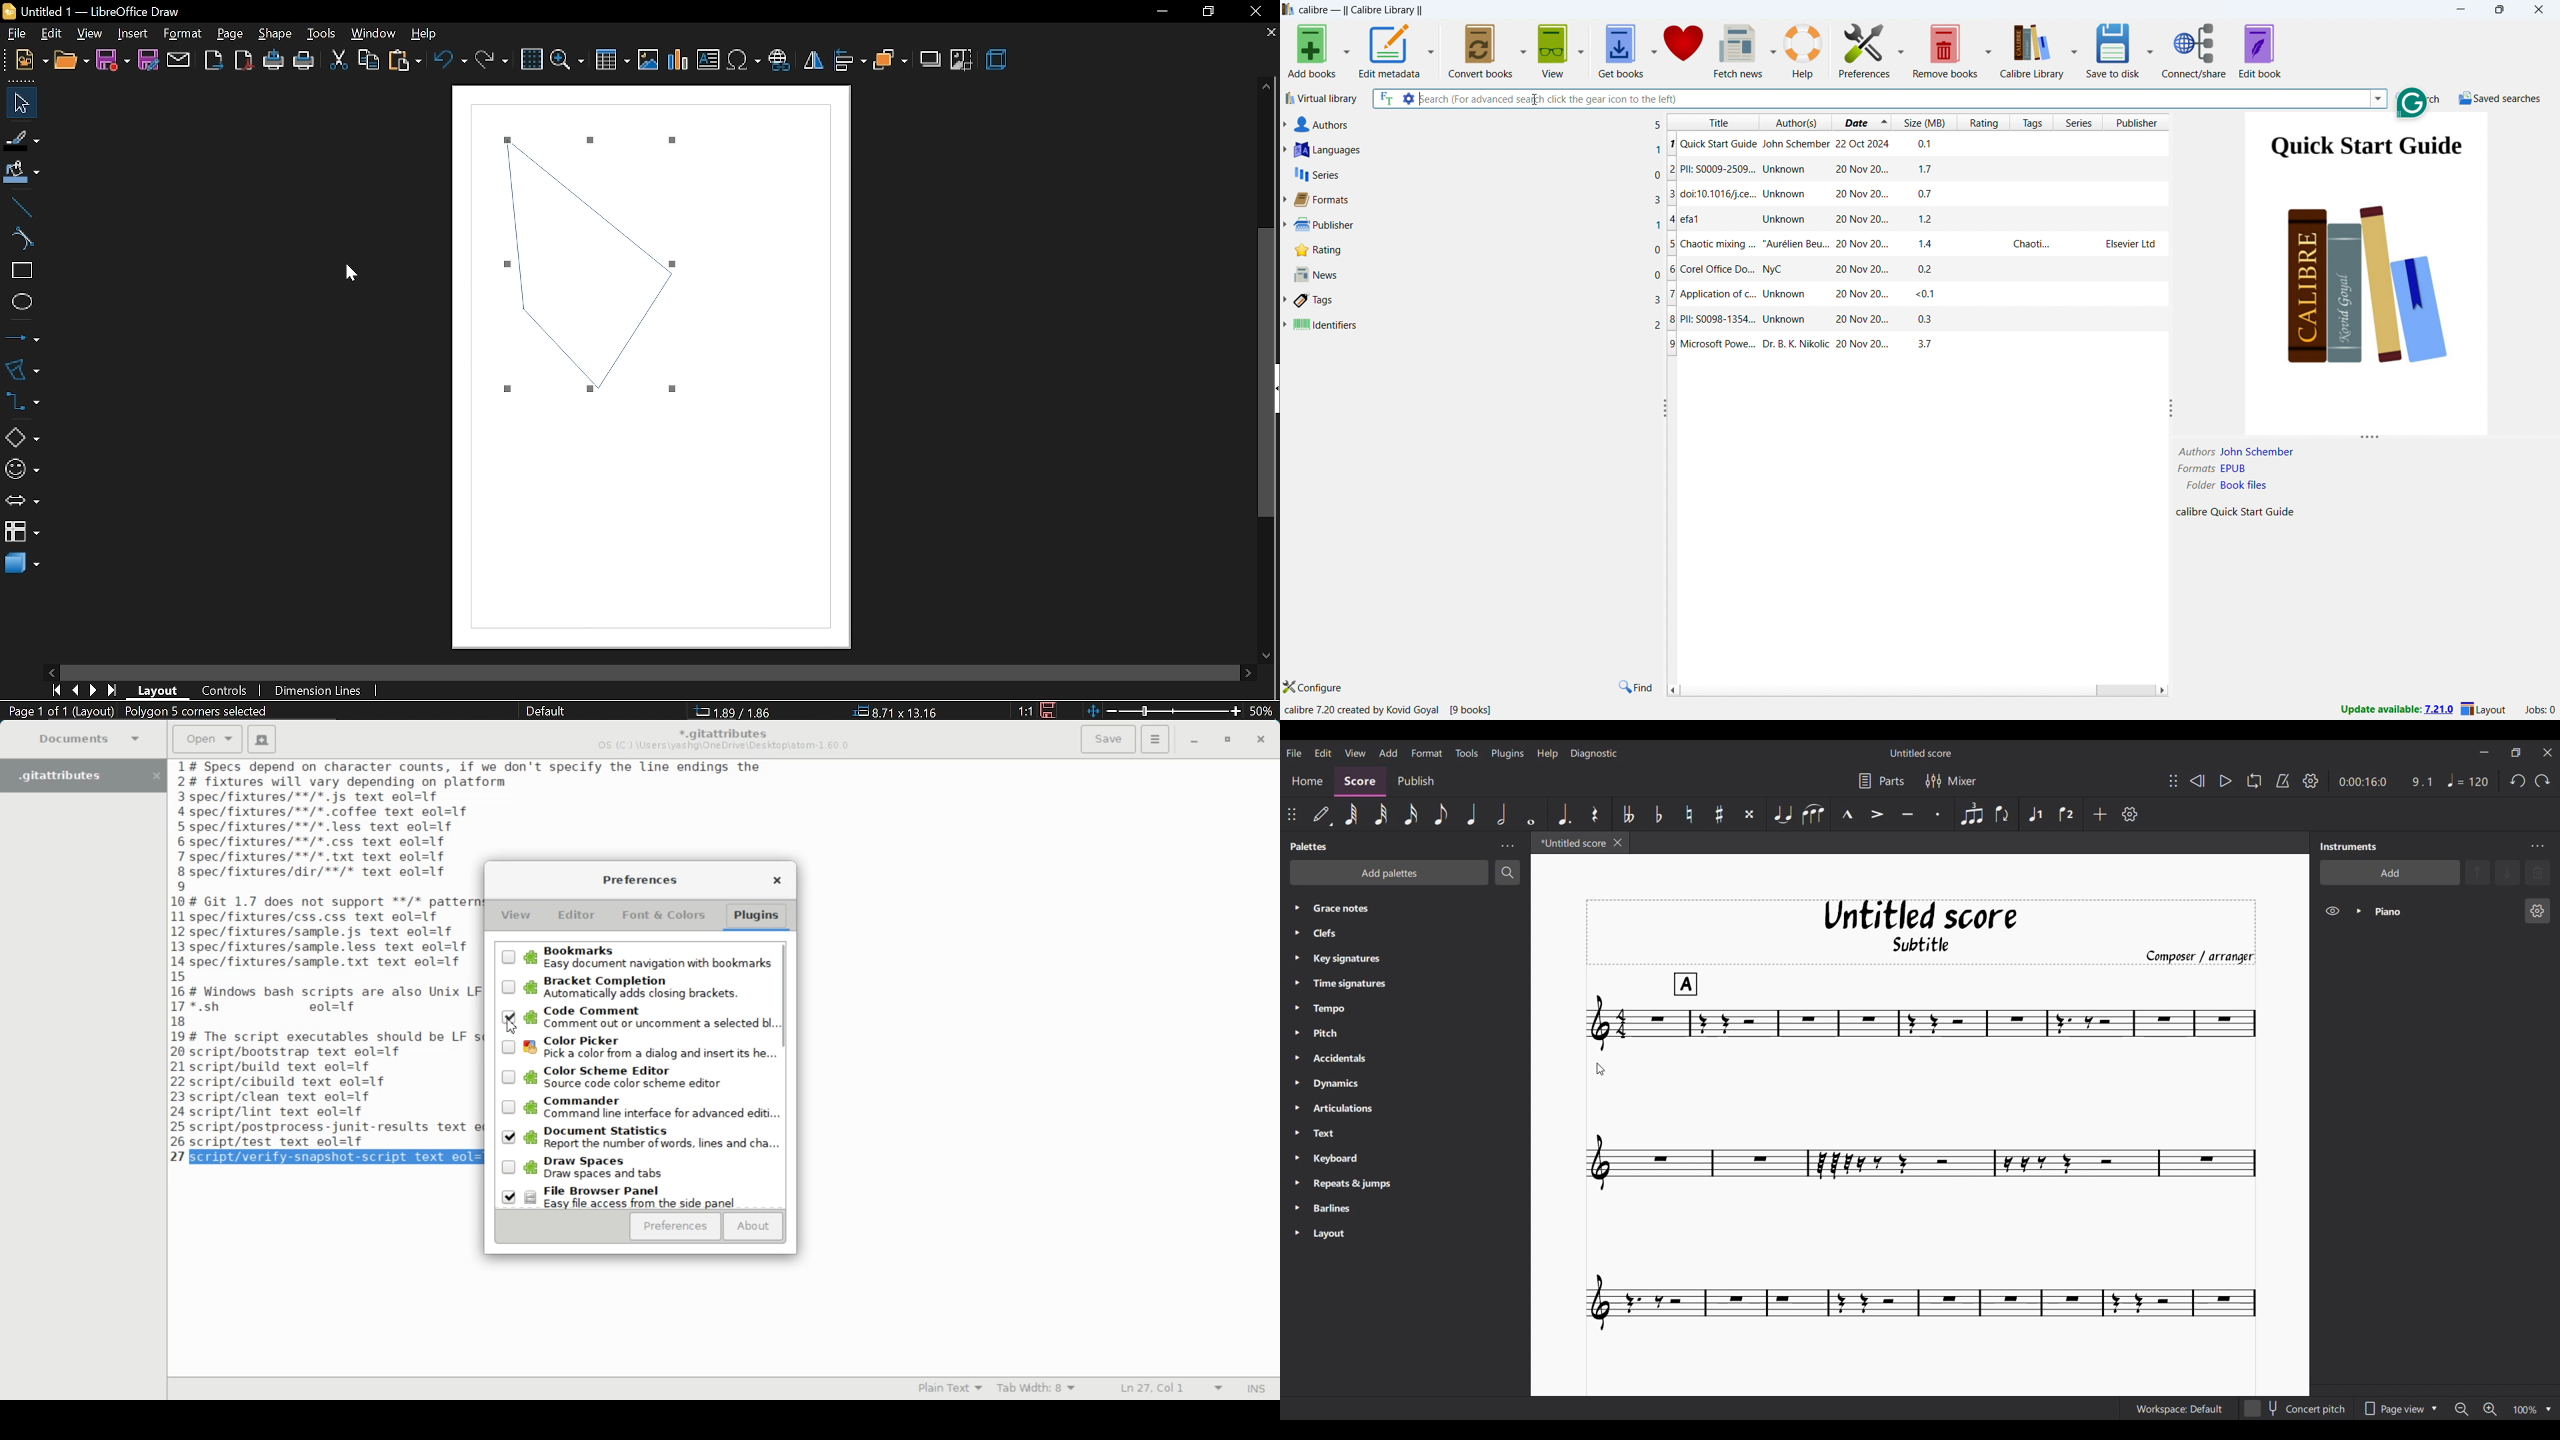  I want to click on rectangle, so click(19, 272).